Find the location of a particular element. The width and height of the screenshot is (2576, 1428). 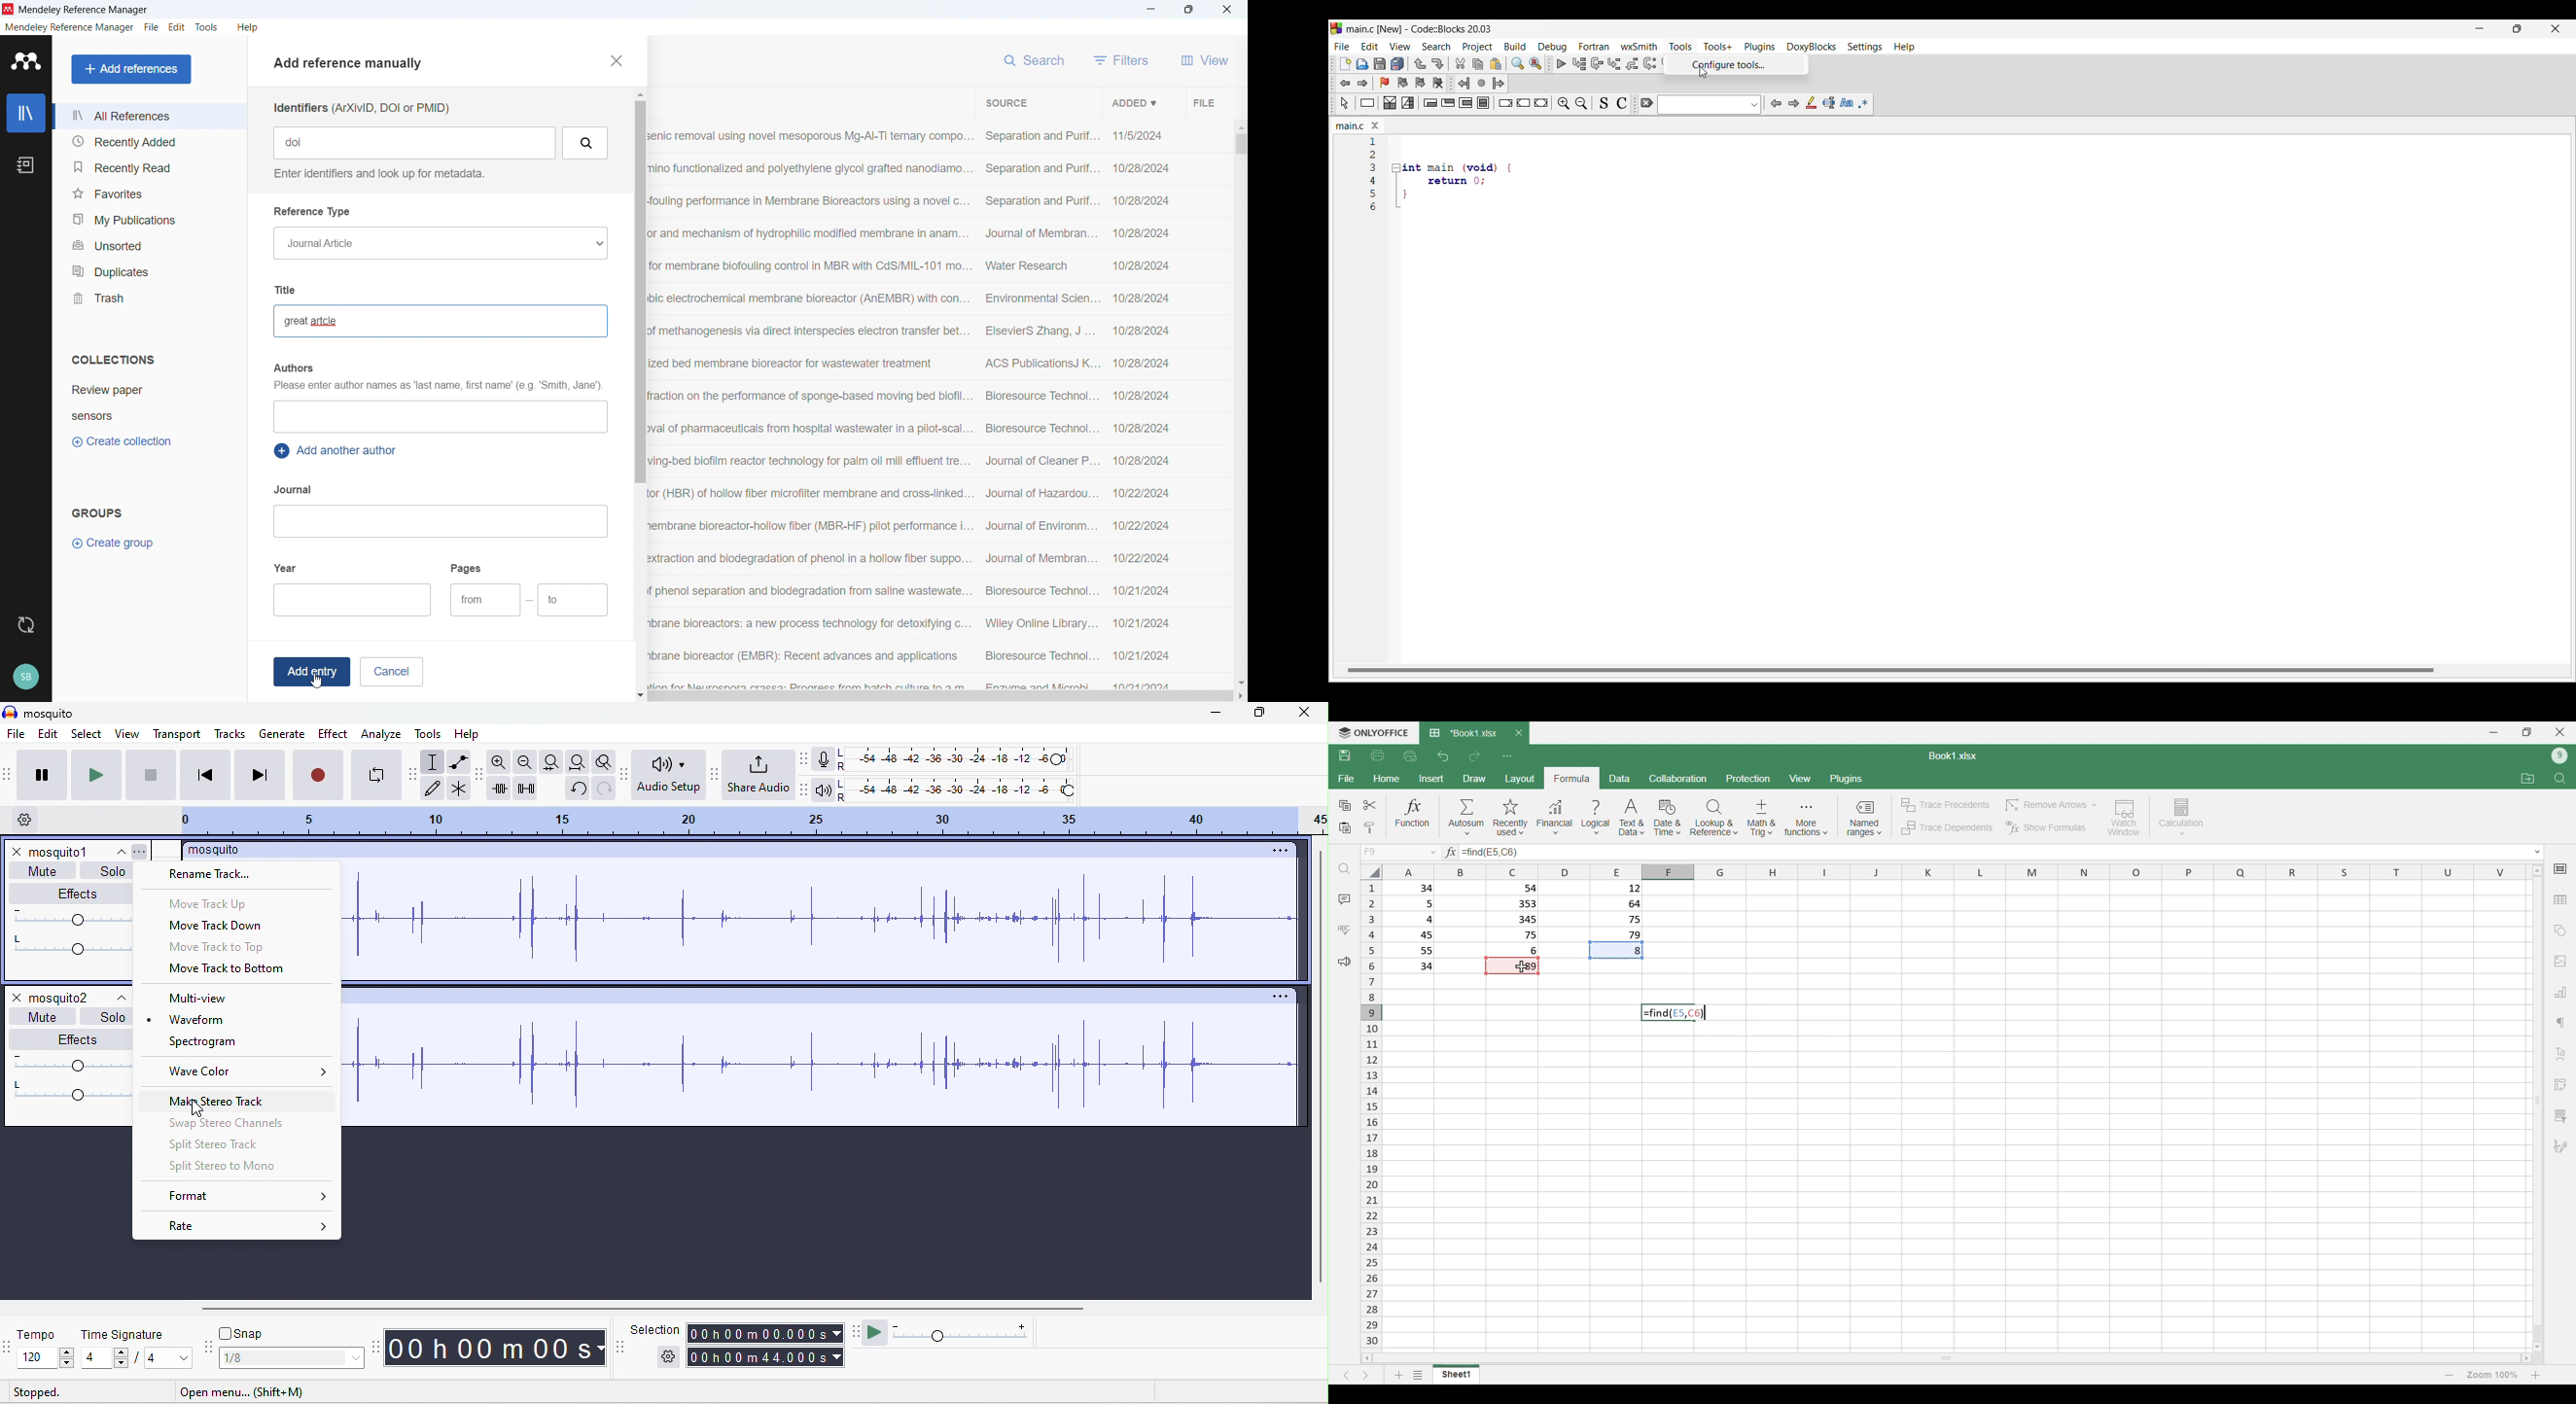

Sort by date added  is located at coordinates (1133, 102).